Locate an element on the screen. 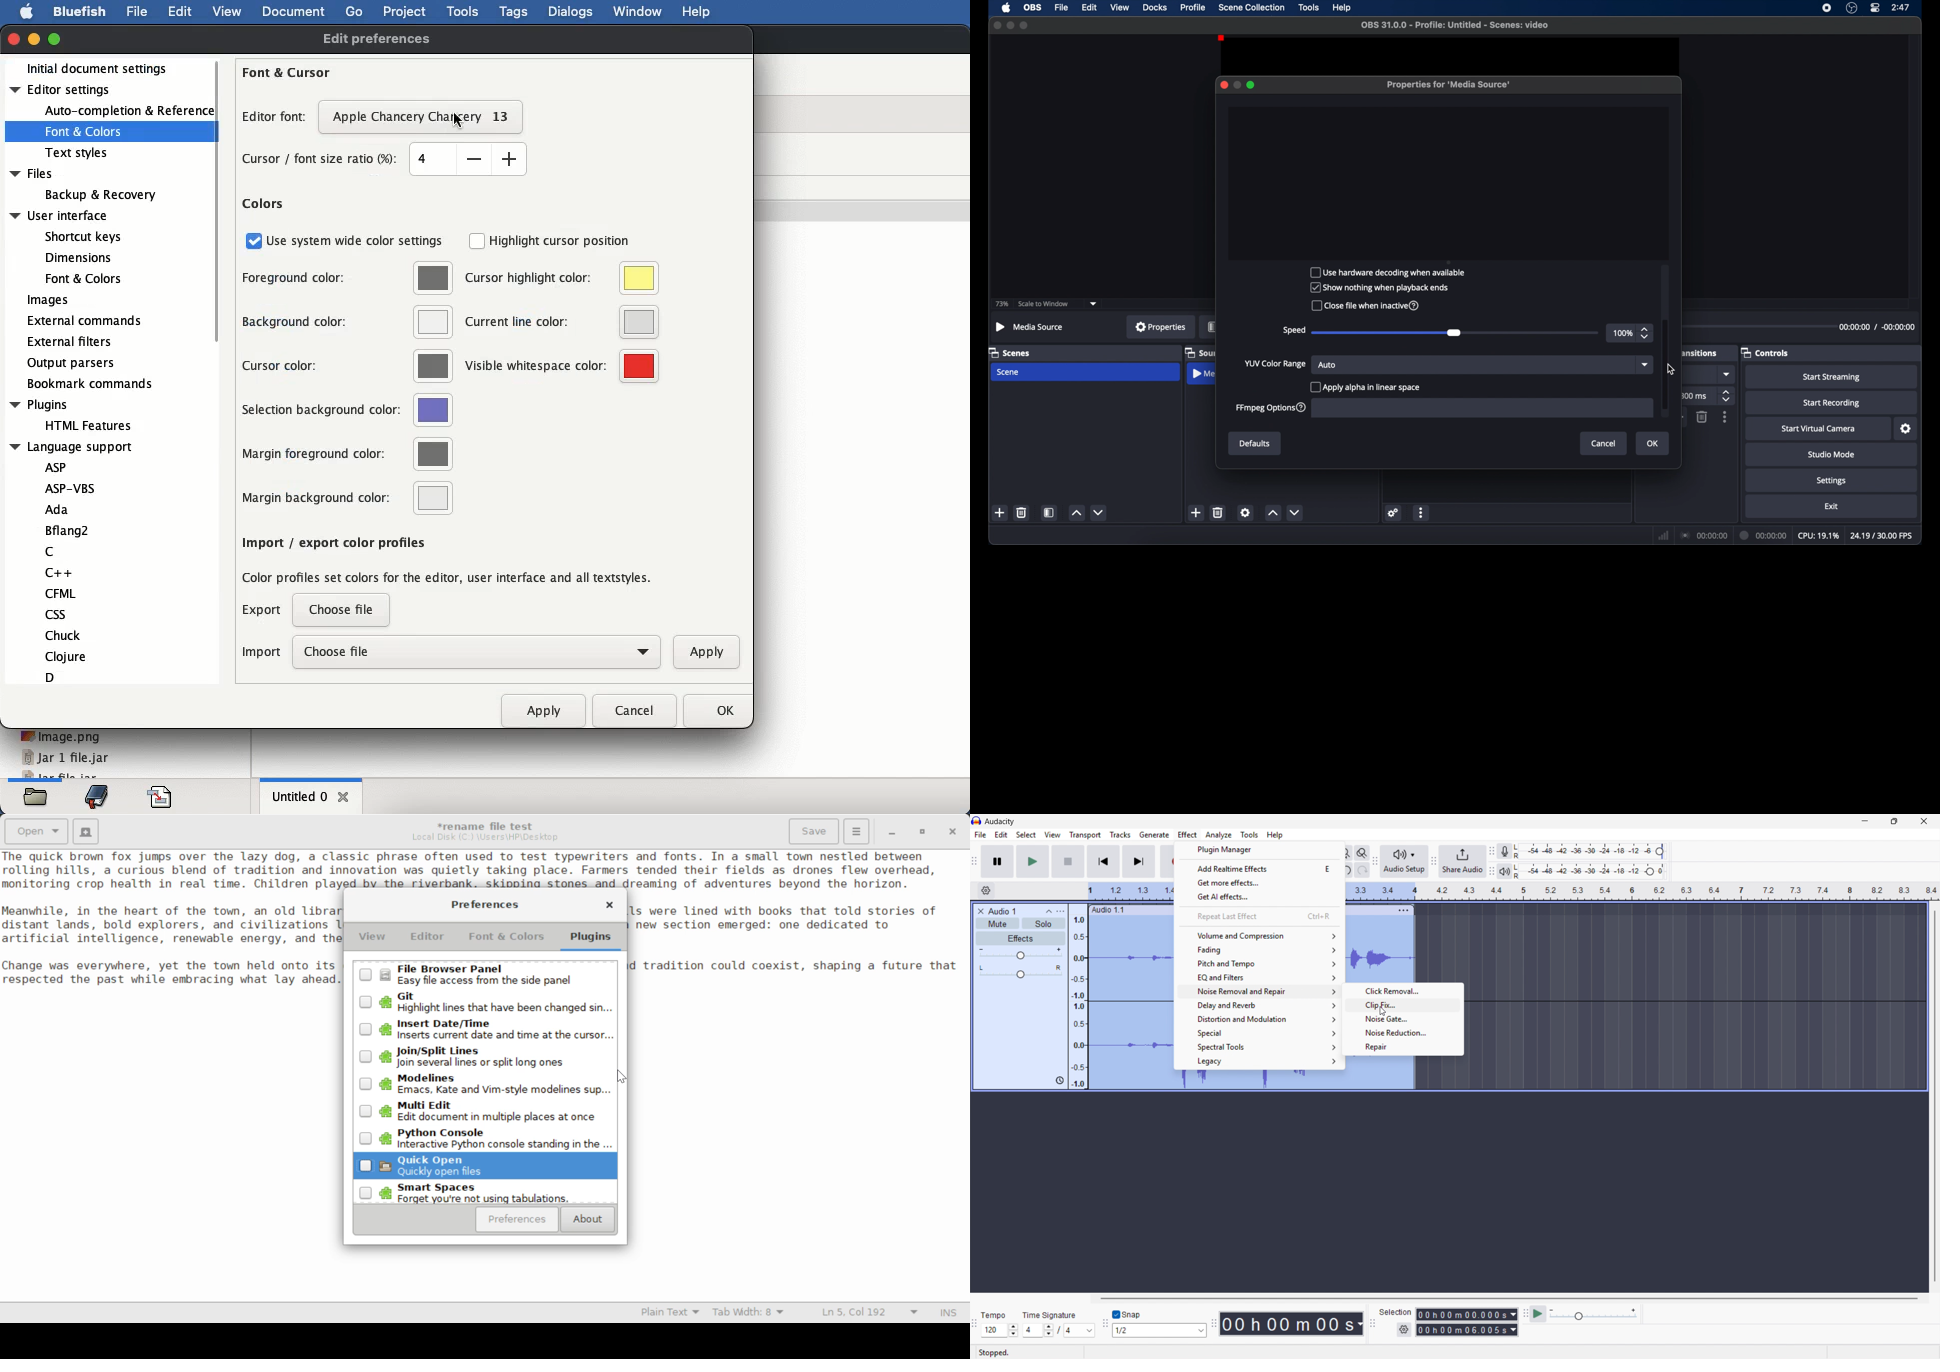  initial document settings is located at coordinates (104, 68).